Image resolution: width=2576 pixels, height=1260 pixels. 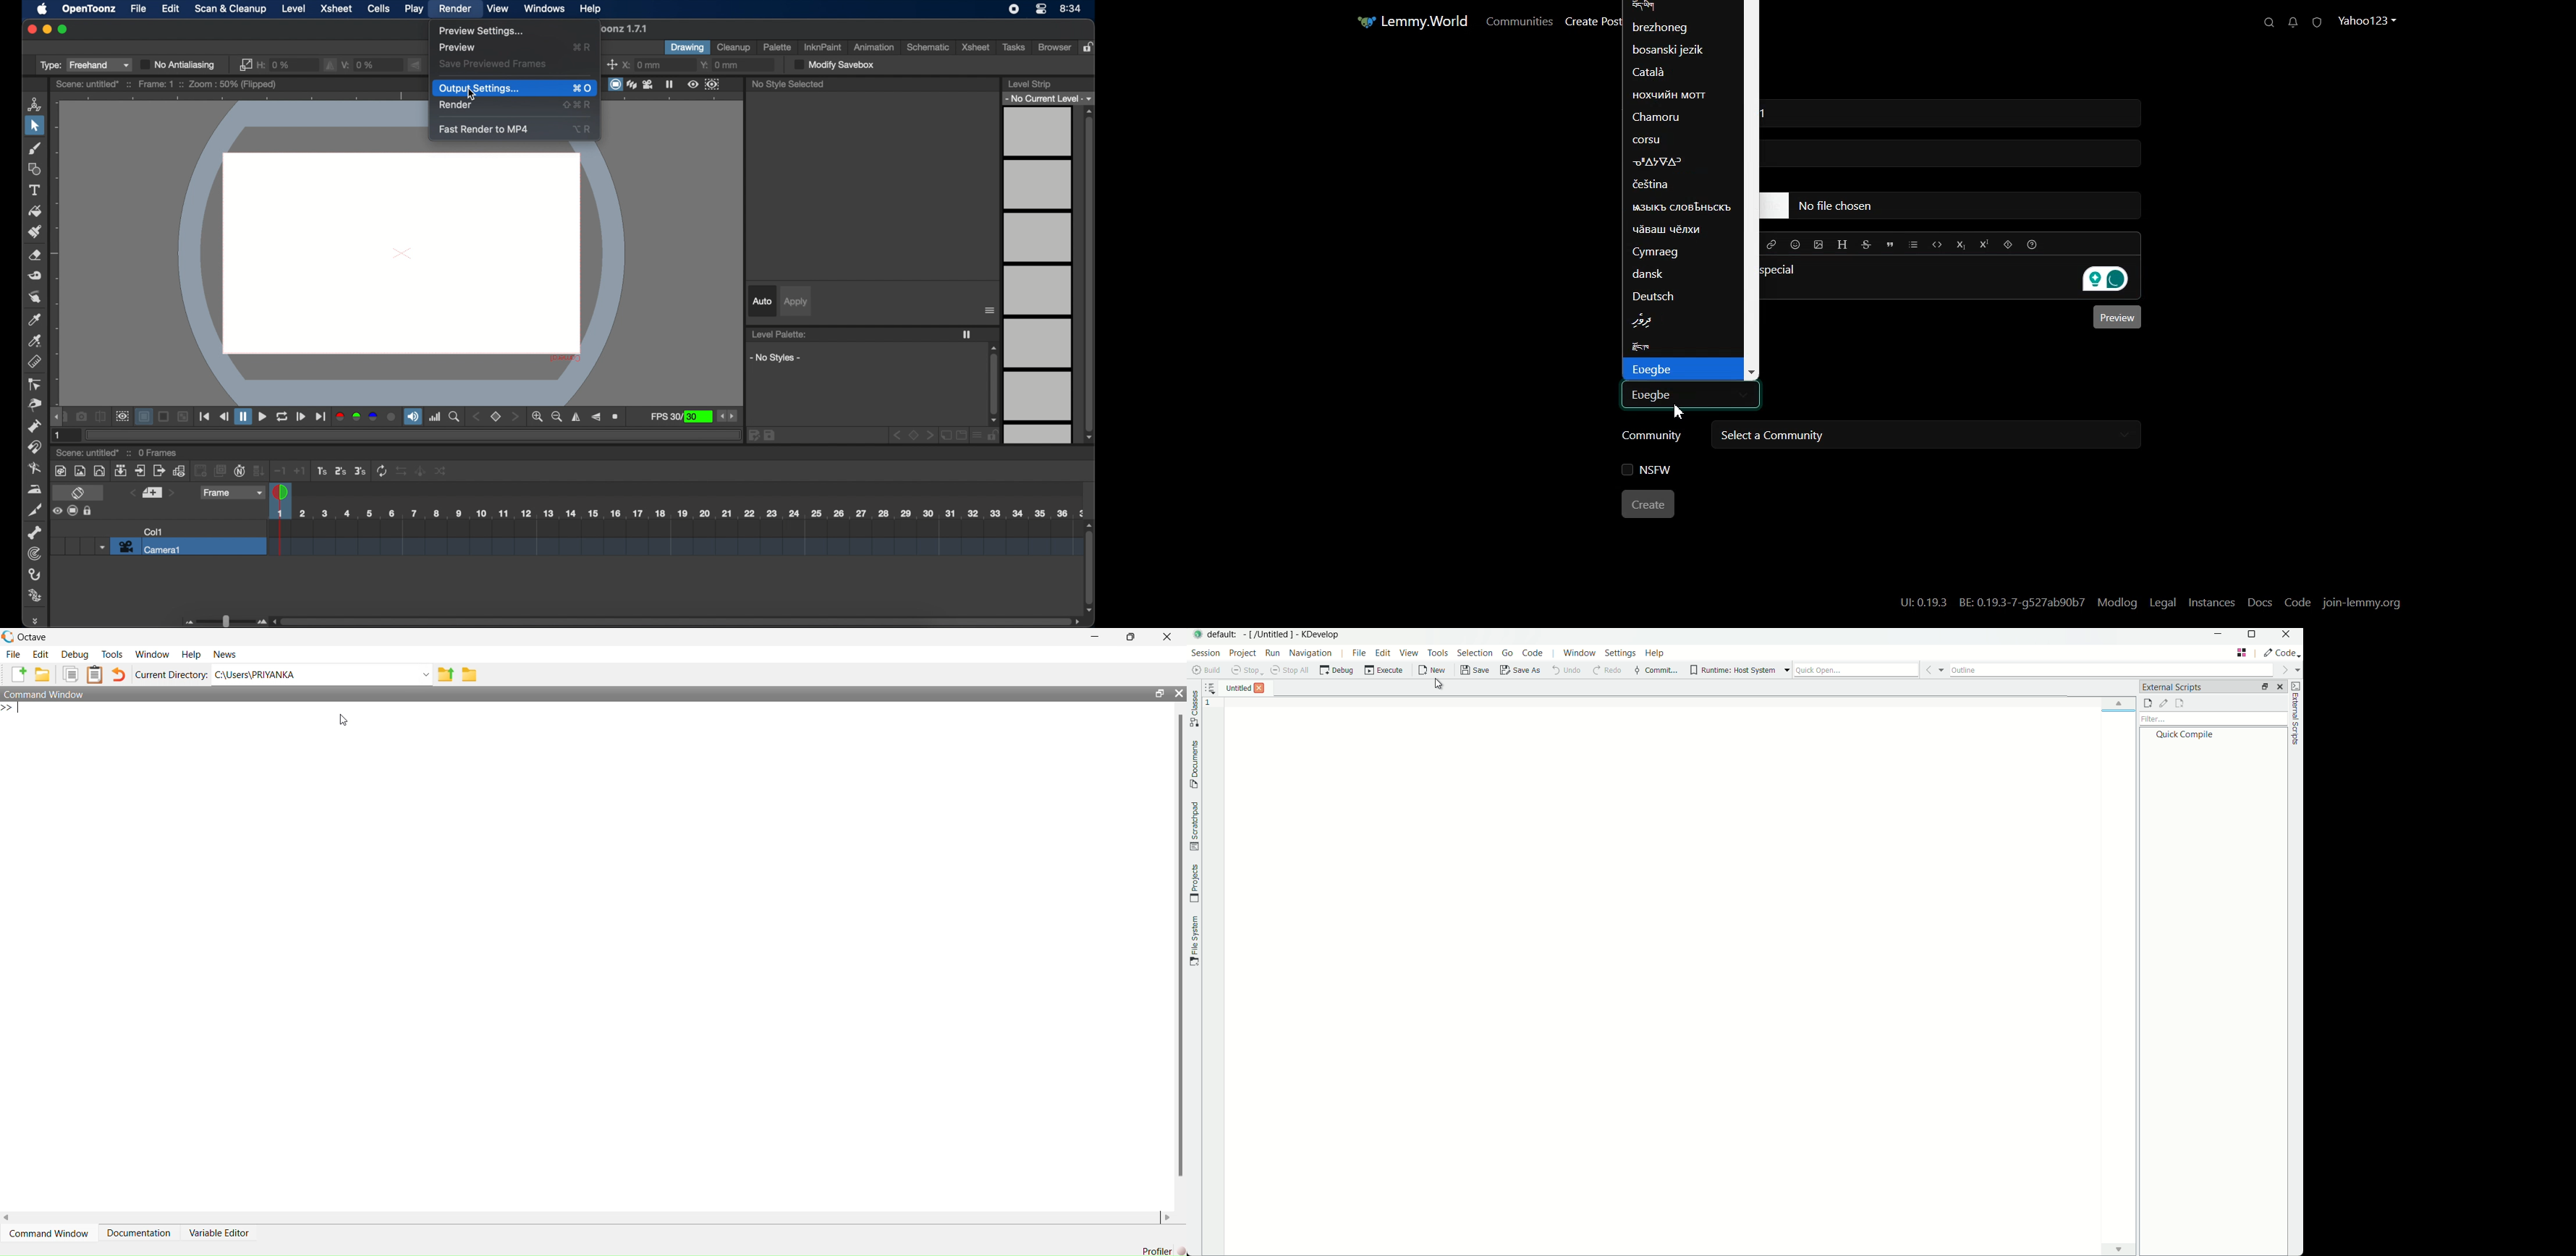 I want to click on , so click(x=141, y=472).